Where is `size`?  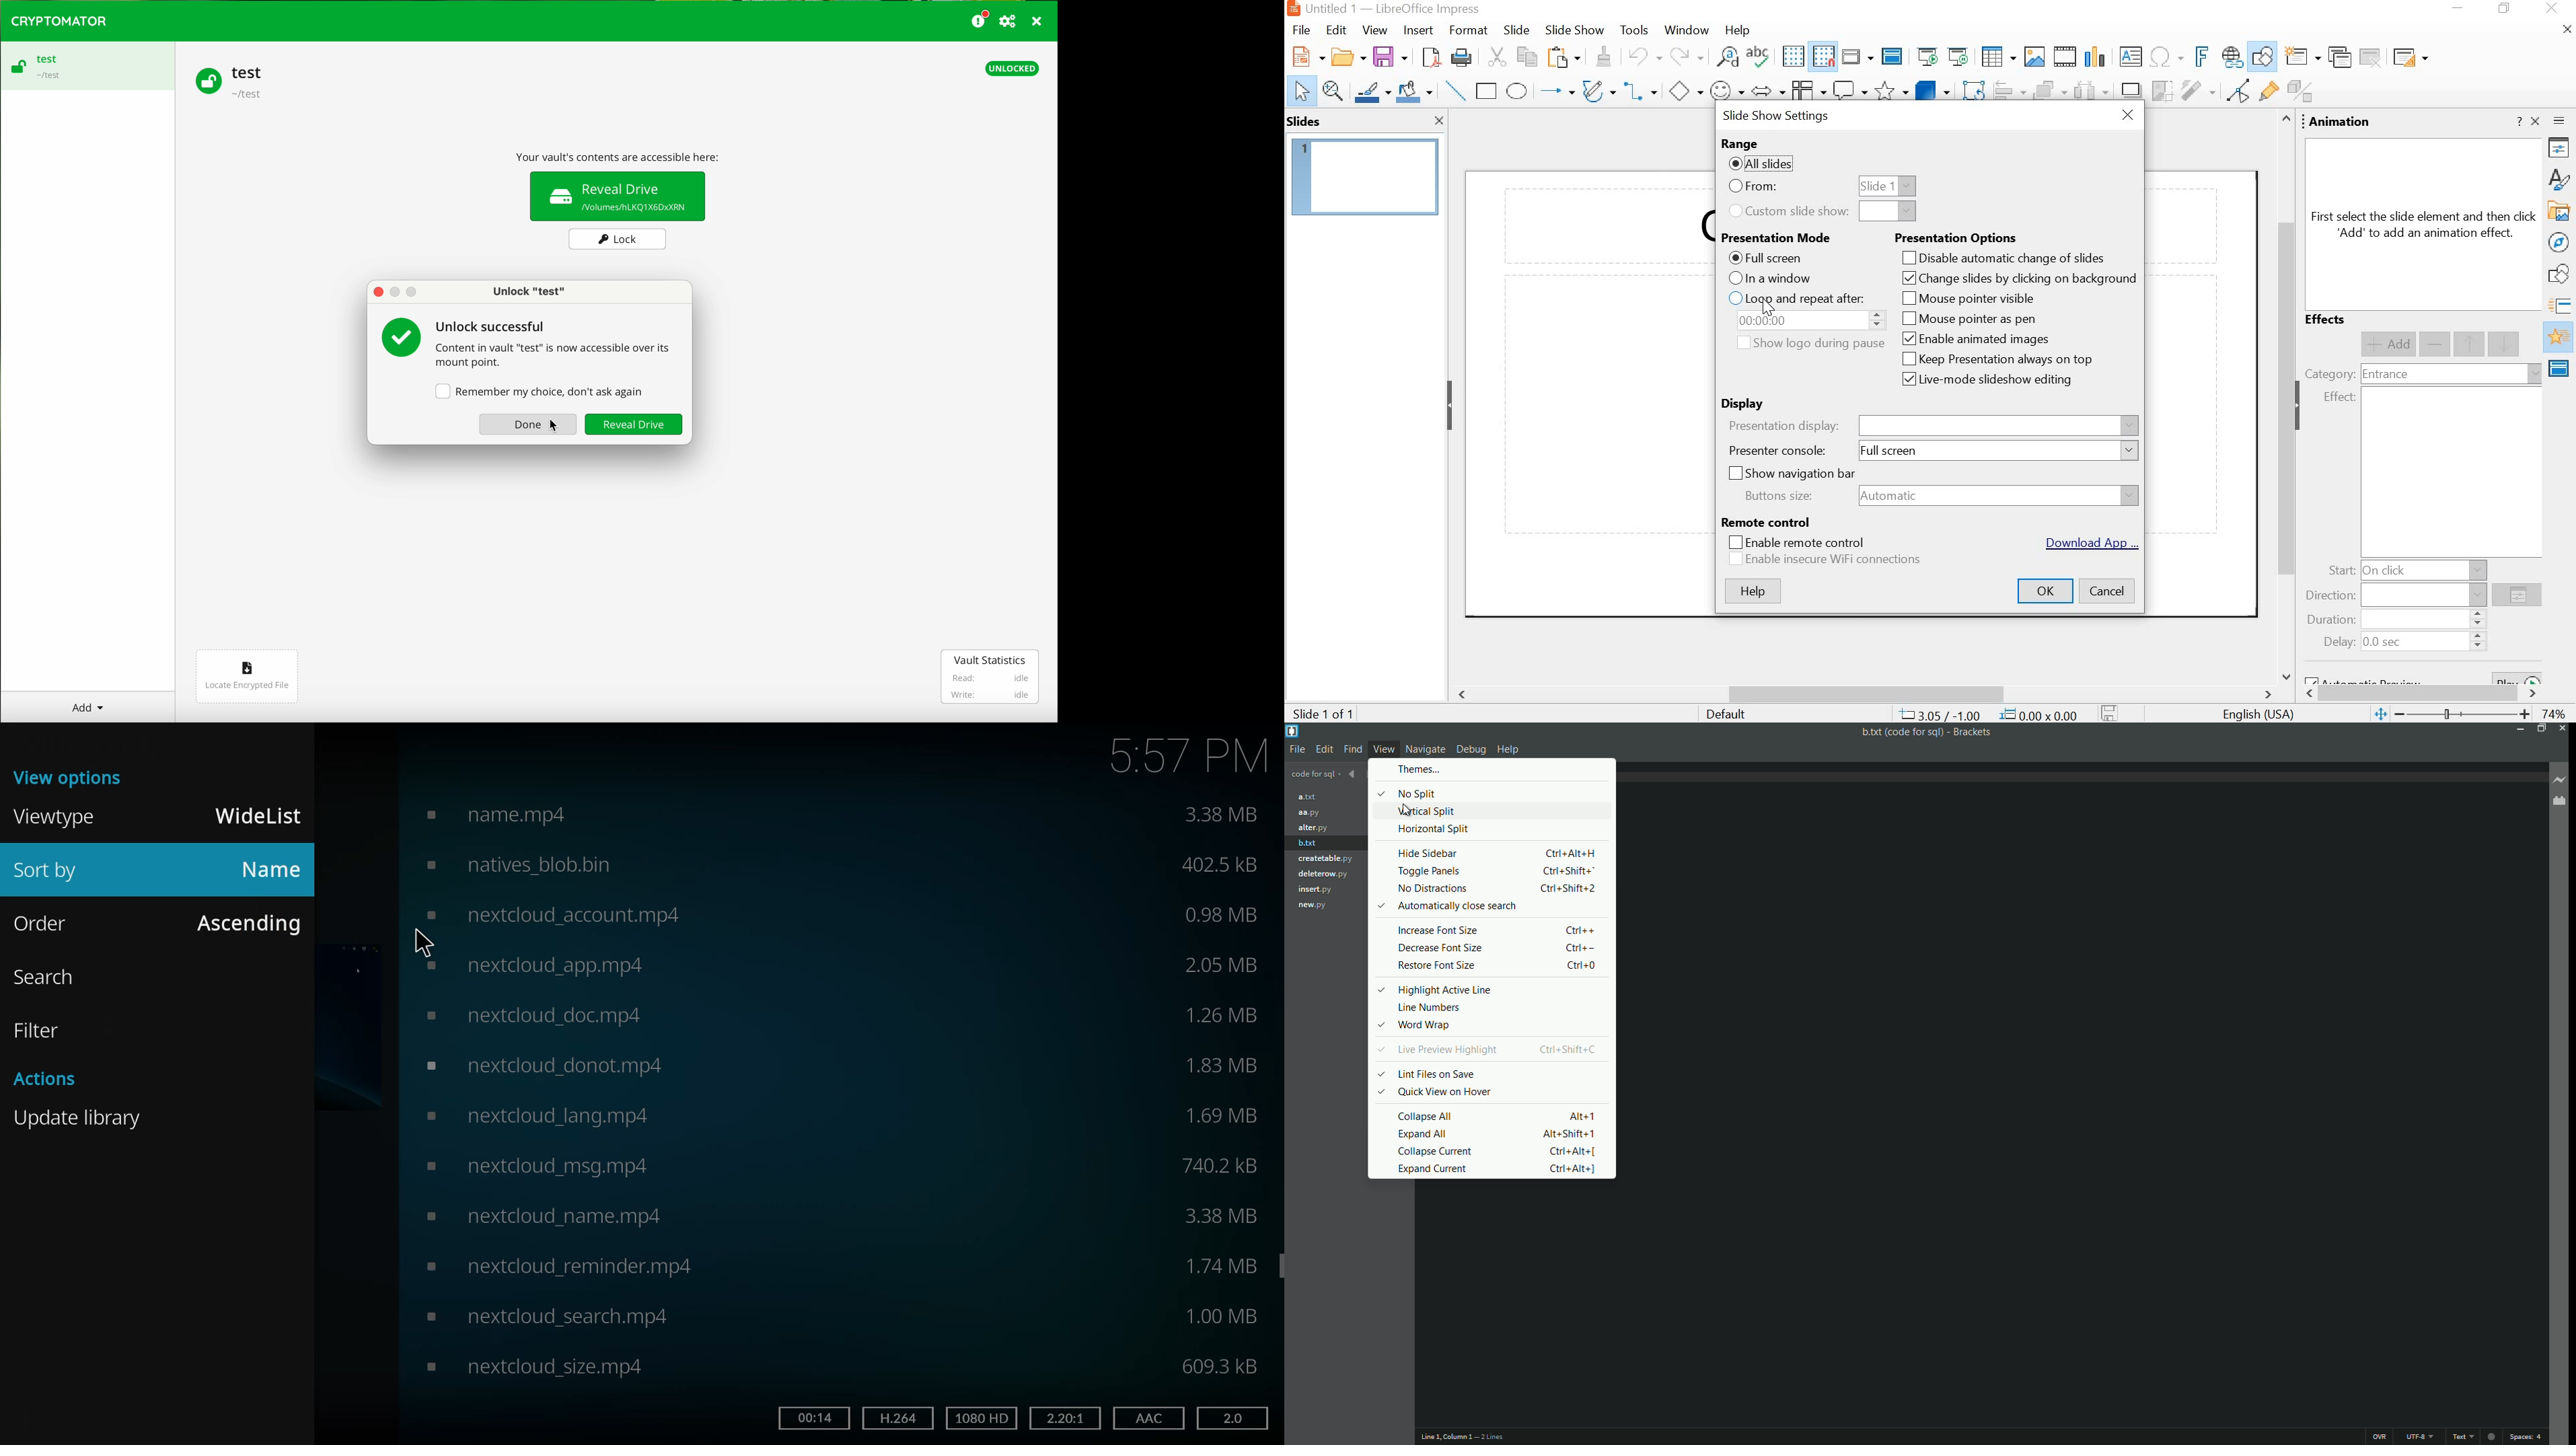
size is located at coordinates (1227, 965).